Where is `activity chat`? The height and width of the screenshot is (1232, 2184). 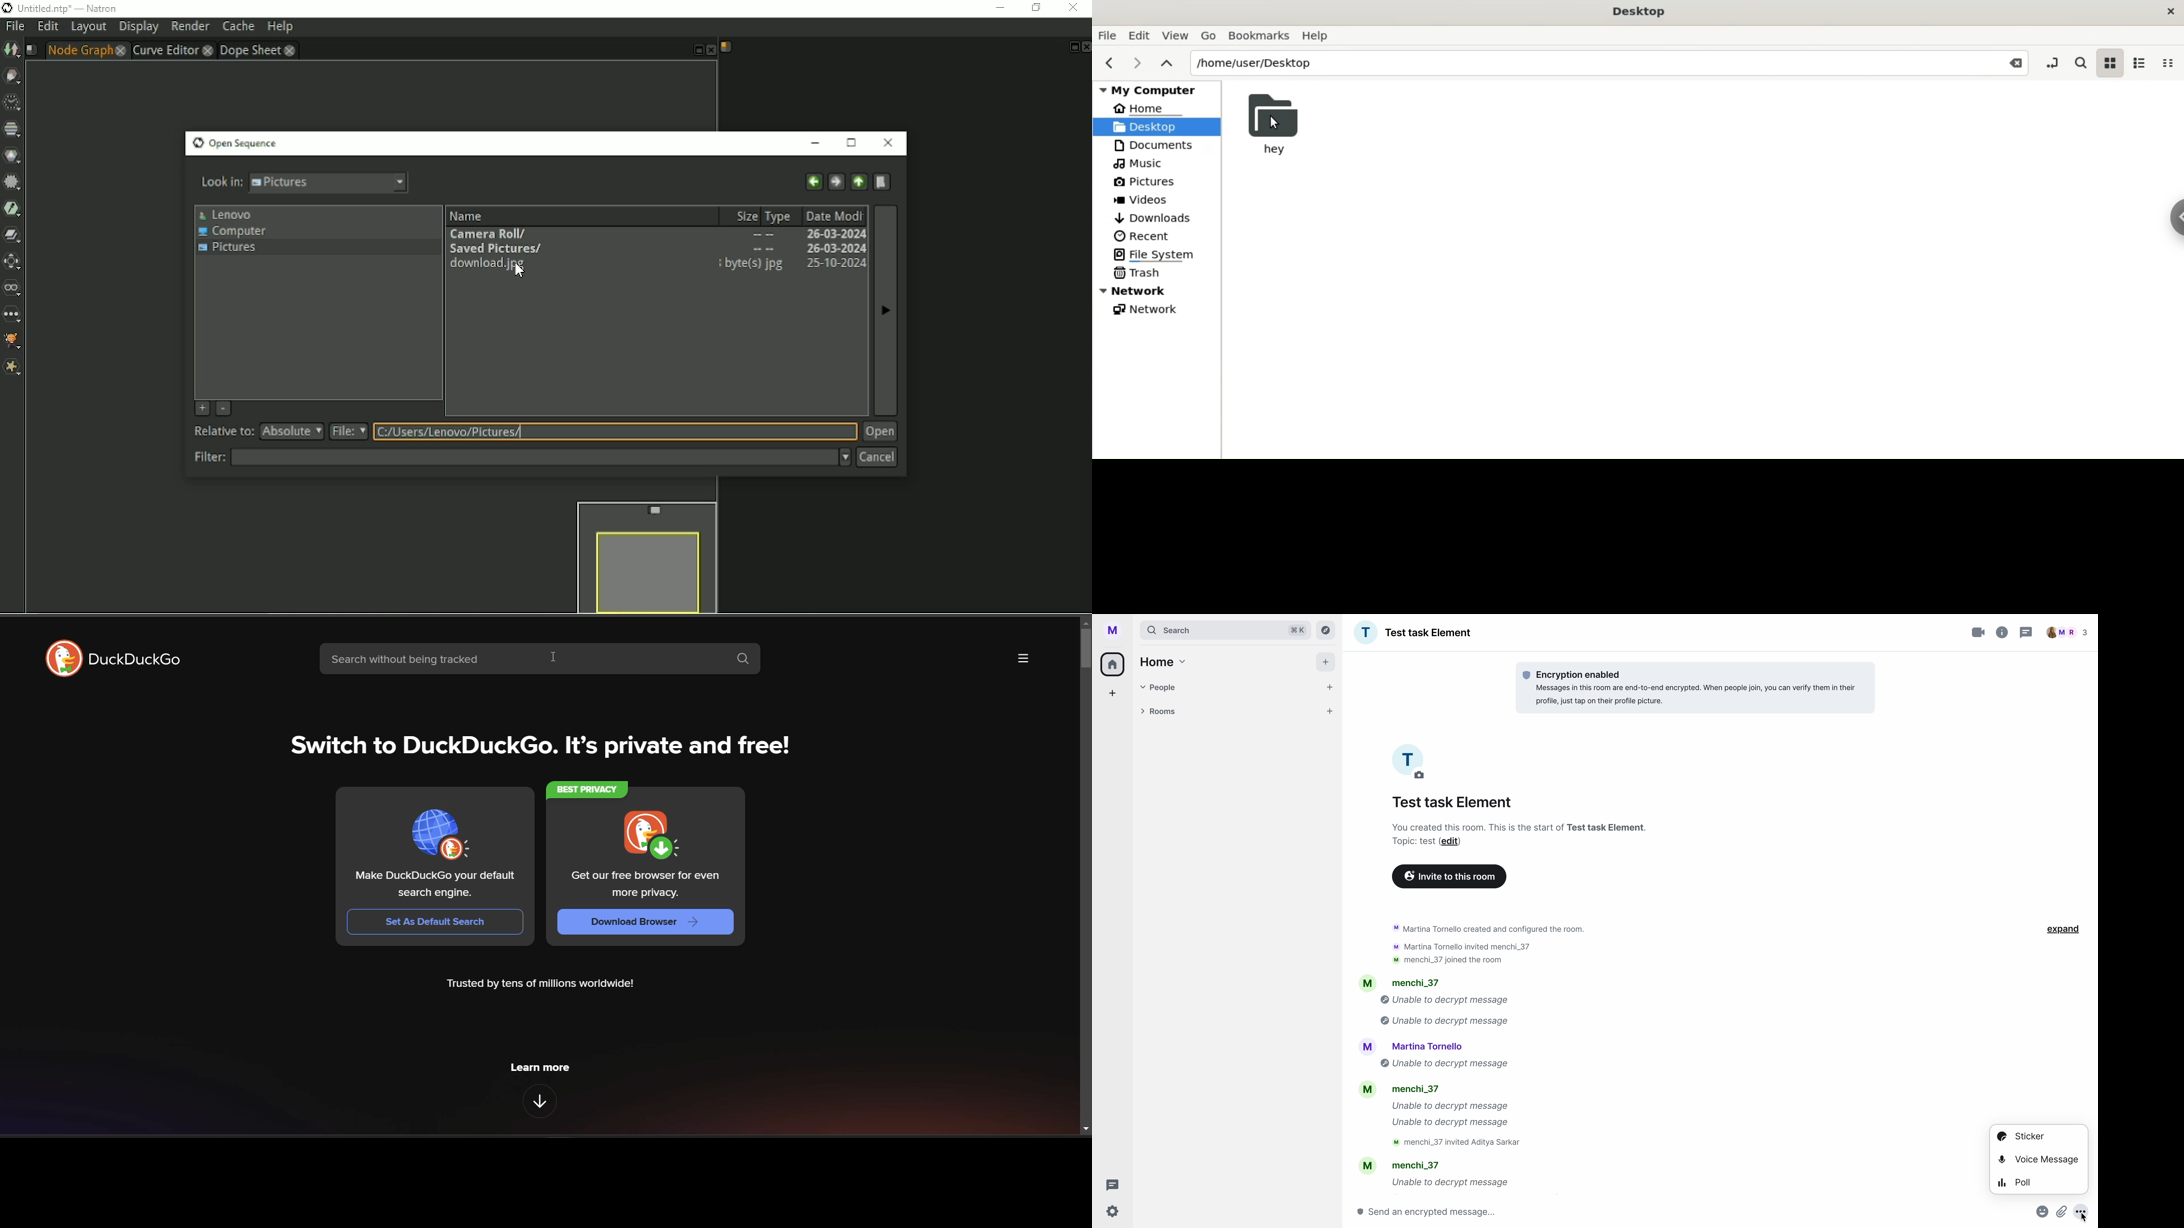
activity chat is located at coordinates (1471, 1055).